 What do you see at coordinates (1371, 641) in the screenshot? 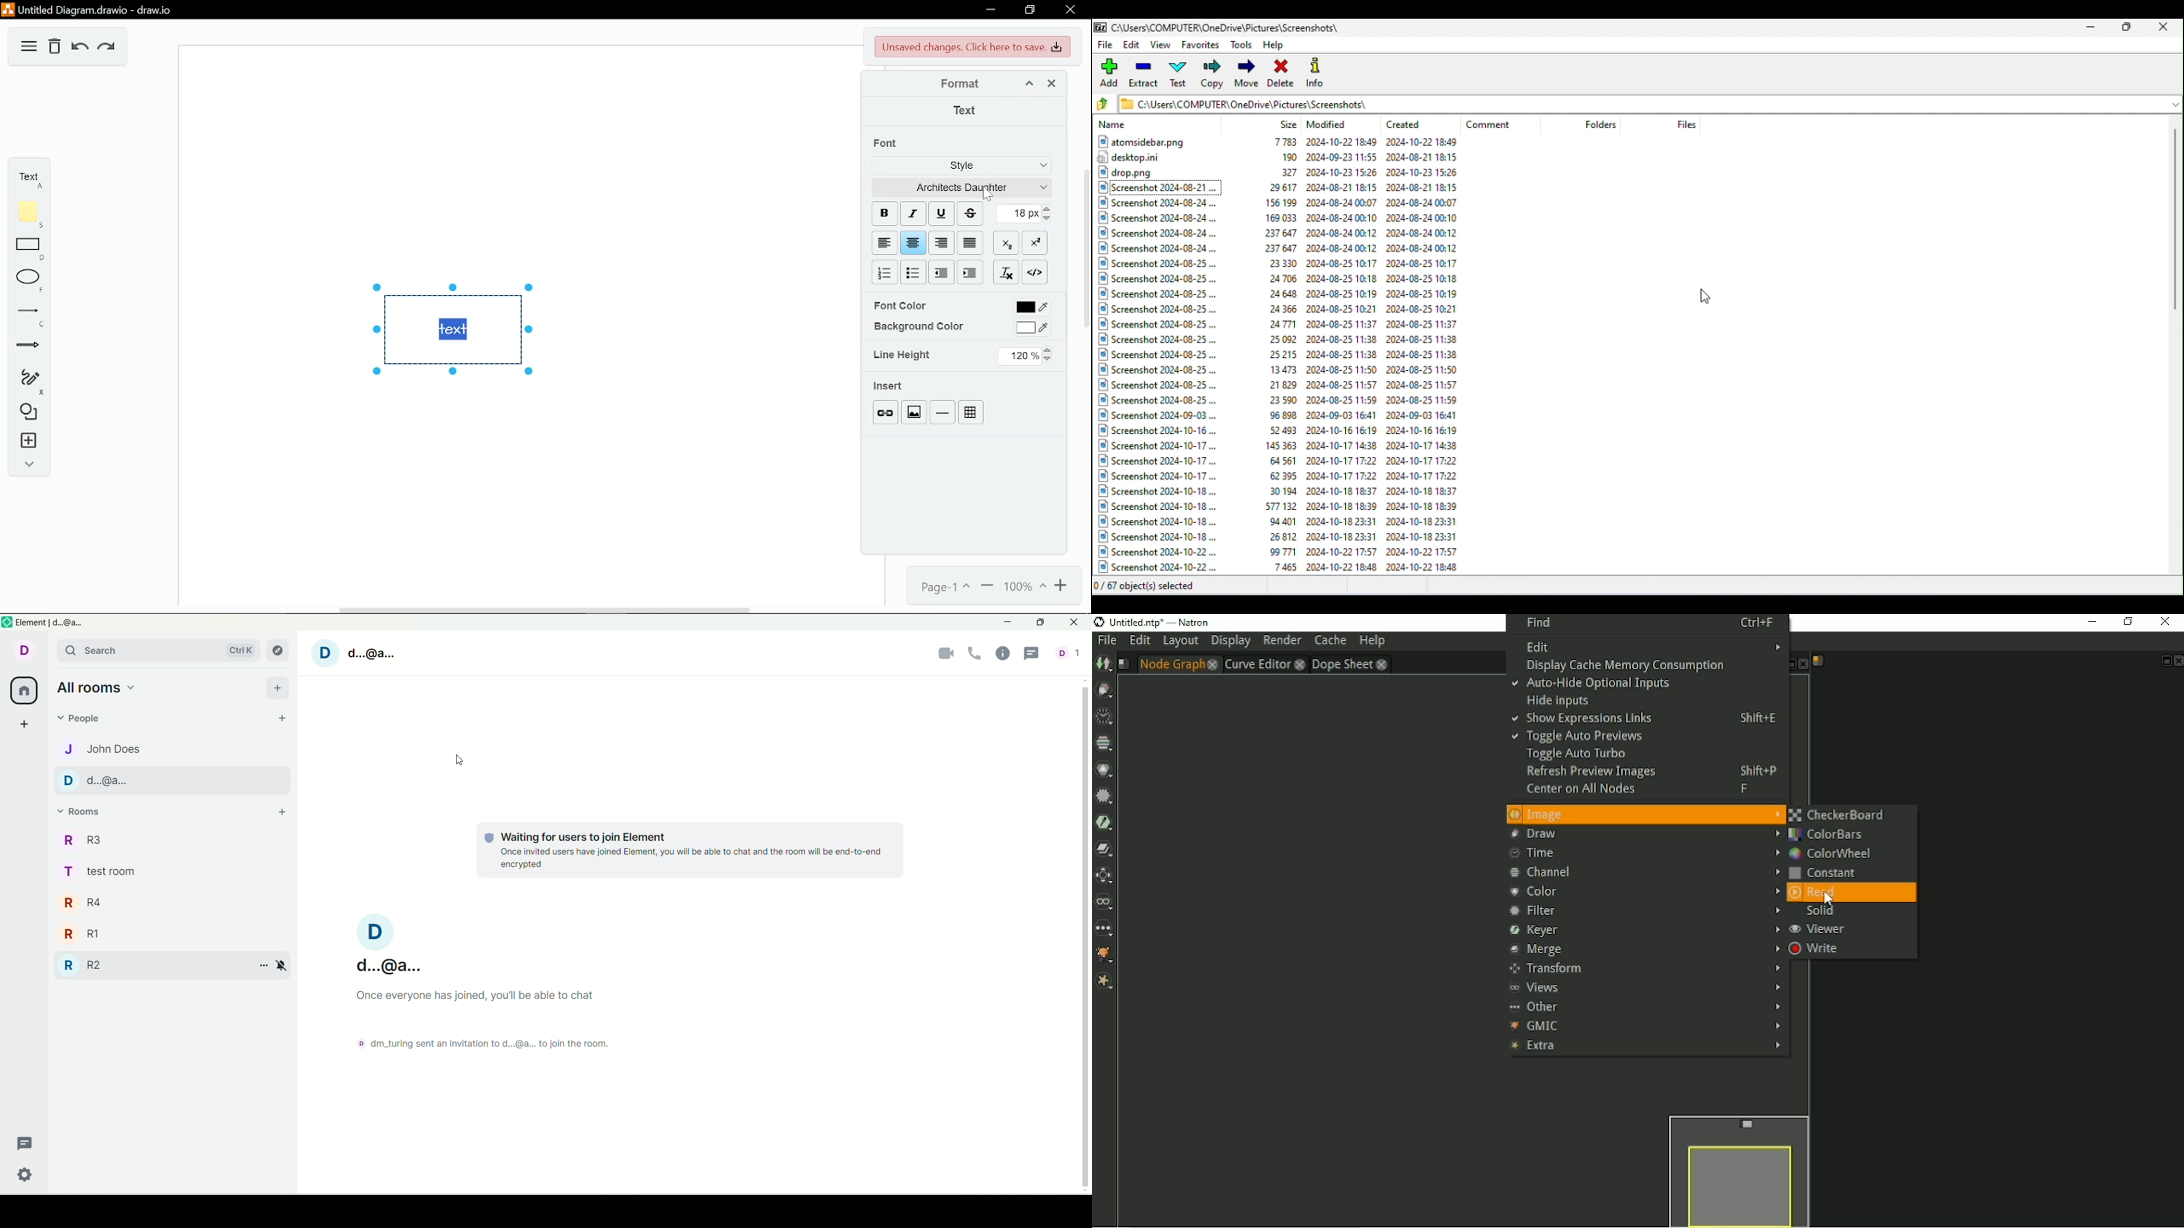
I see `Help` at bounding box center [1371, 641].